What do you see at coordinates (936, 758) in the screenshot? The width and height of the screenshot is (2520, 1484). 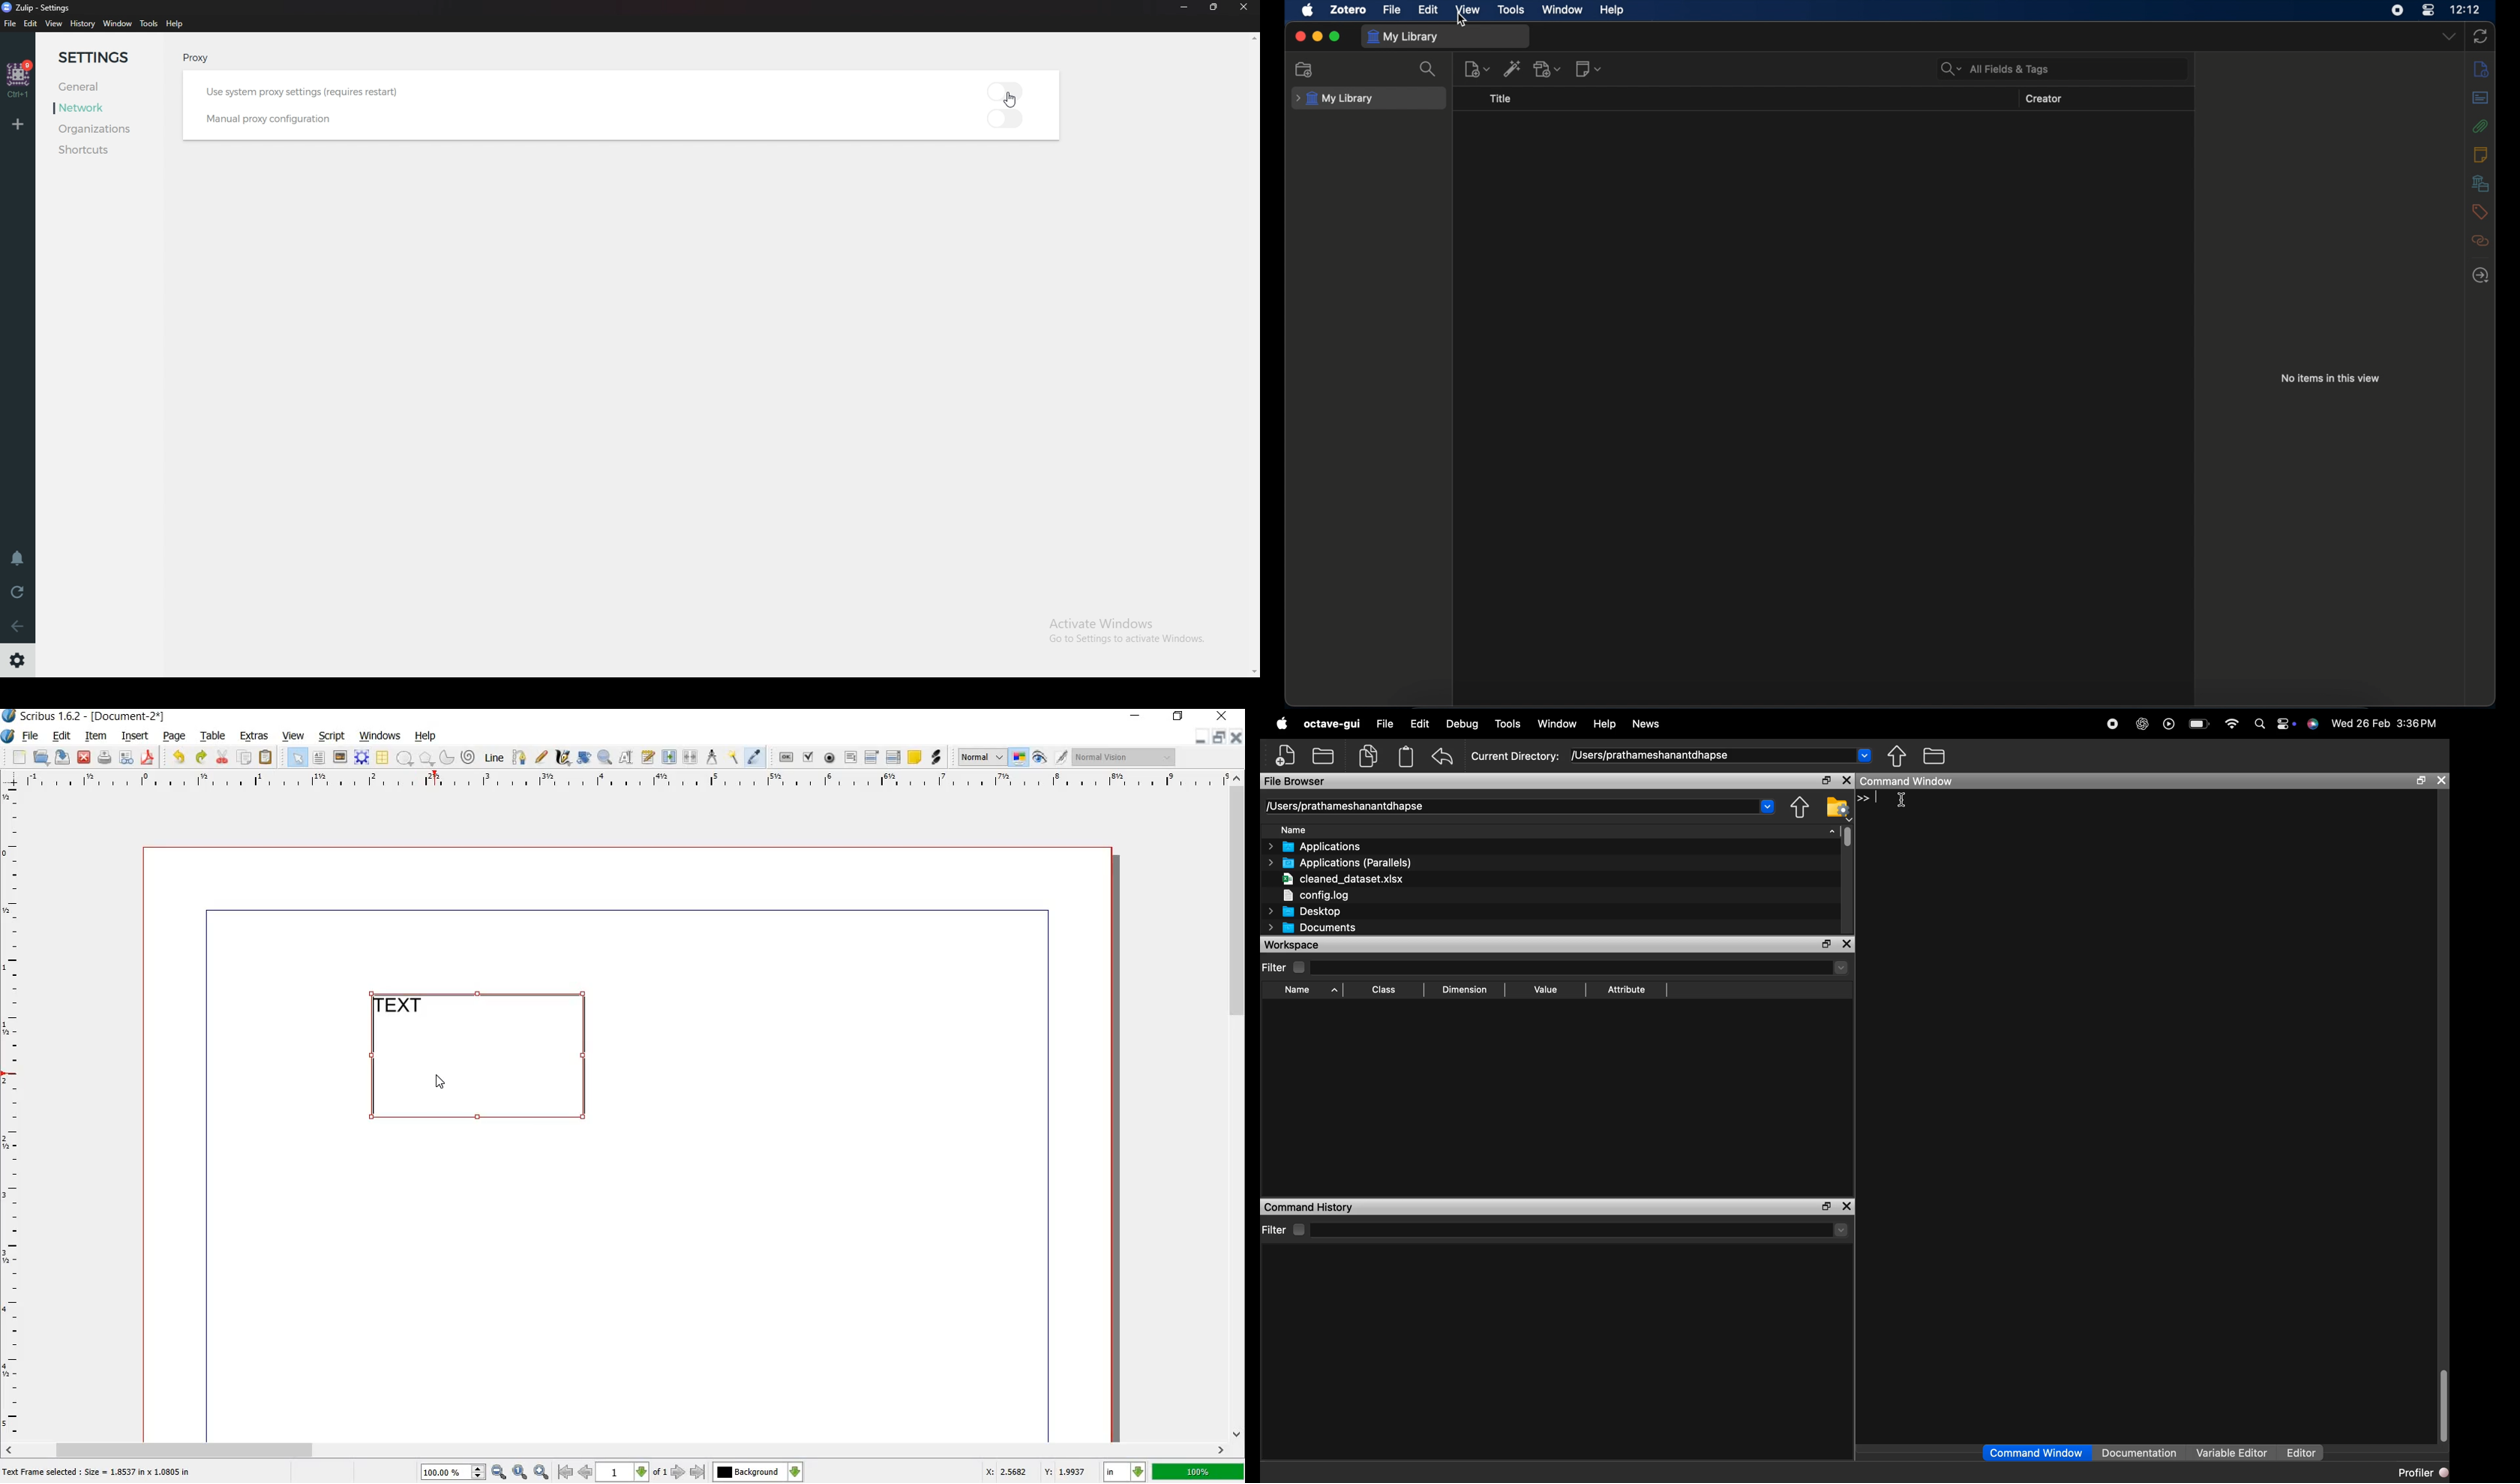 I see `link annotation` at bounding box center [936, 758].